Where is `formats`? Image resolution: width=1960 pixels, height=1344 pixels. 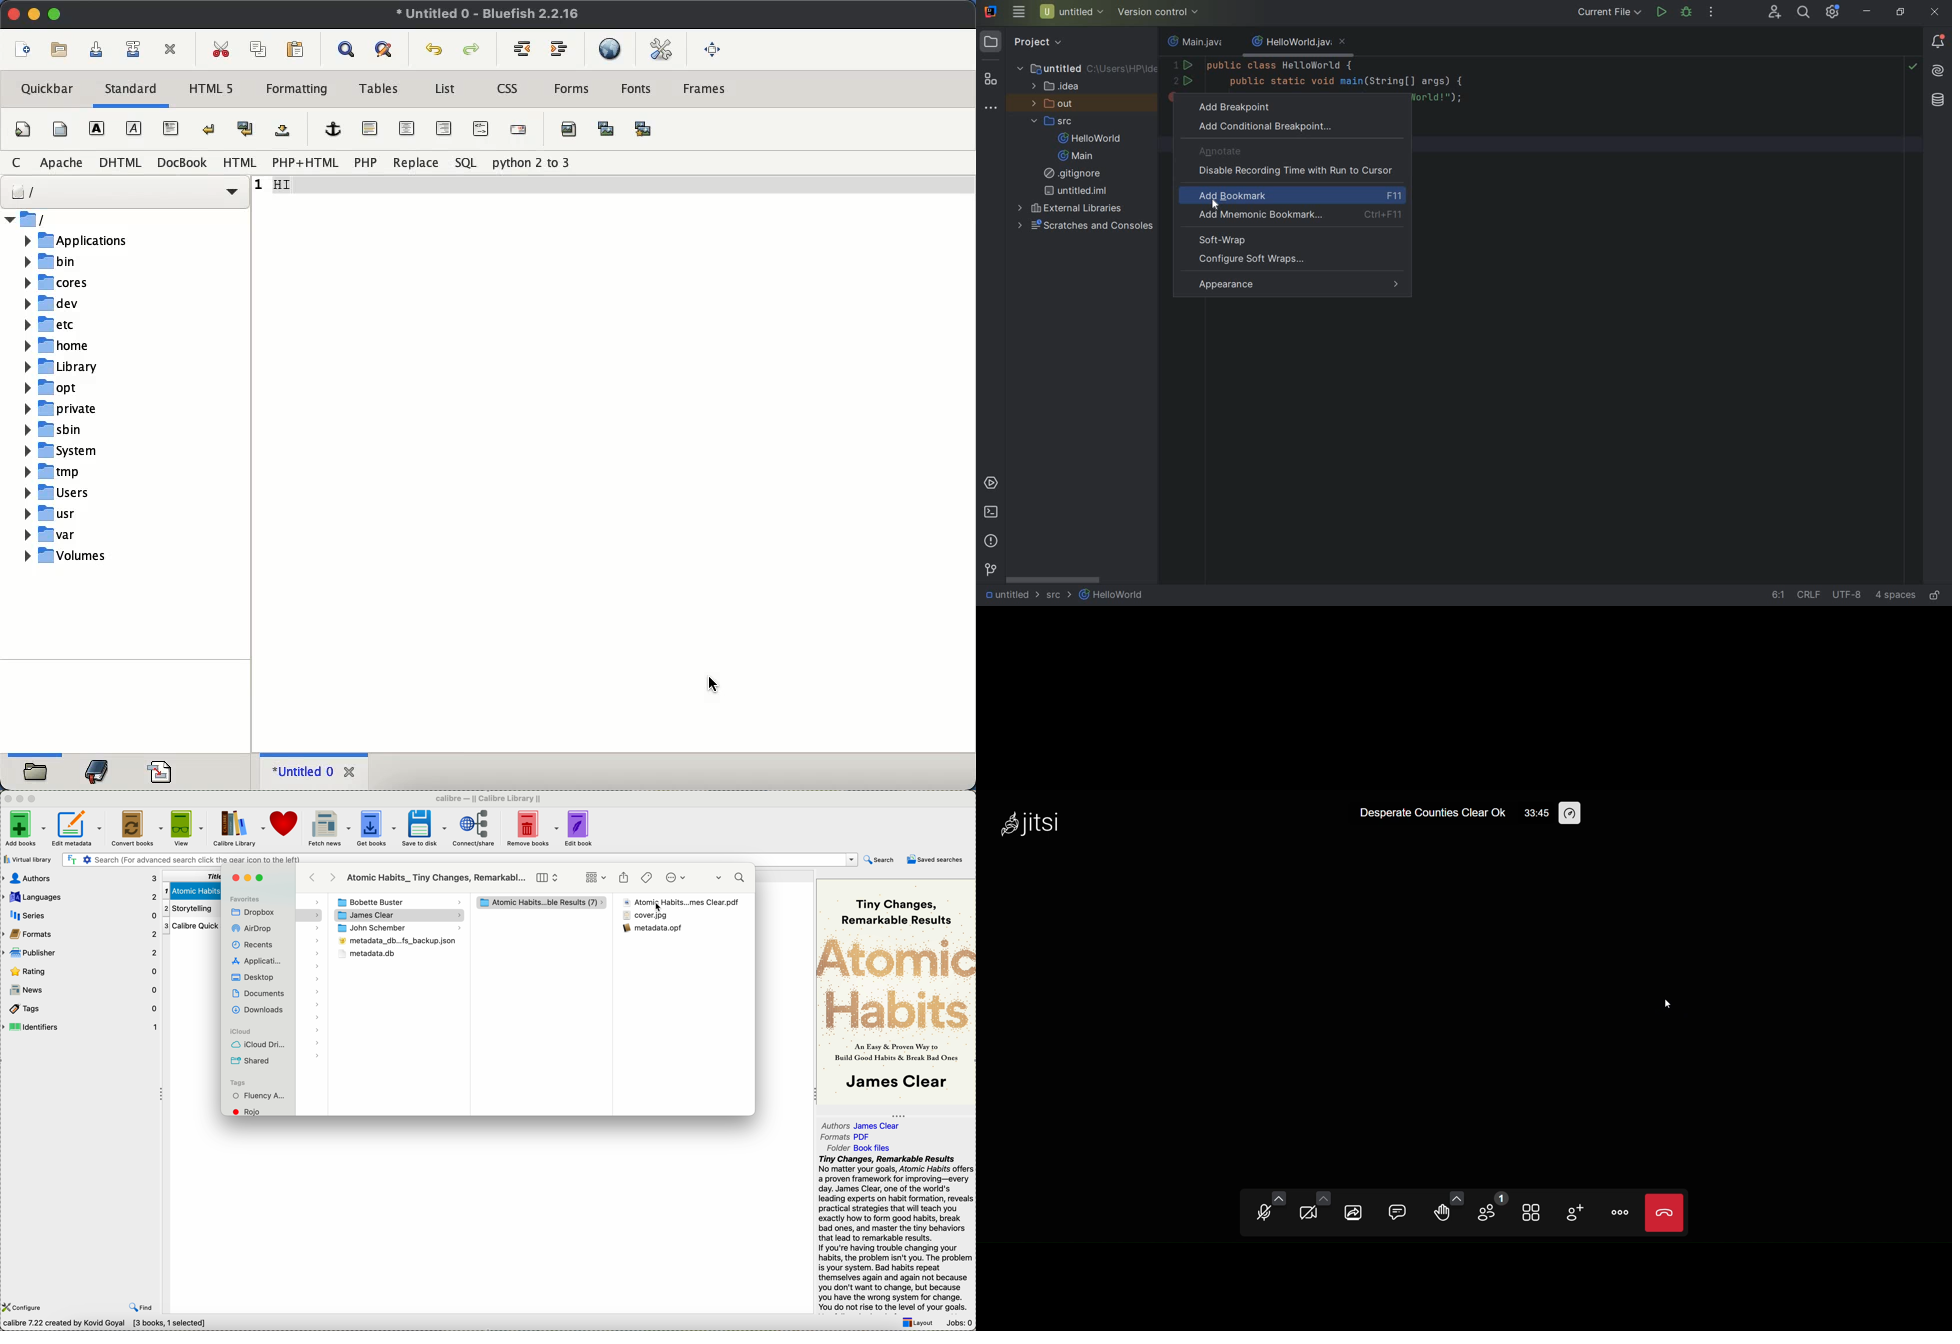
formats is located at coordinates (80, 933).